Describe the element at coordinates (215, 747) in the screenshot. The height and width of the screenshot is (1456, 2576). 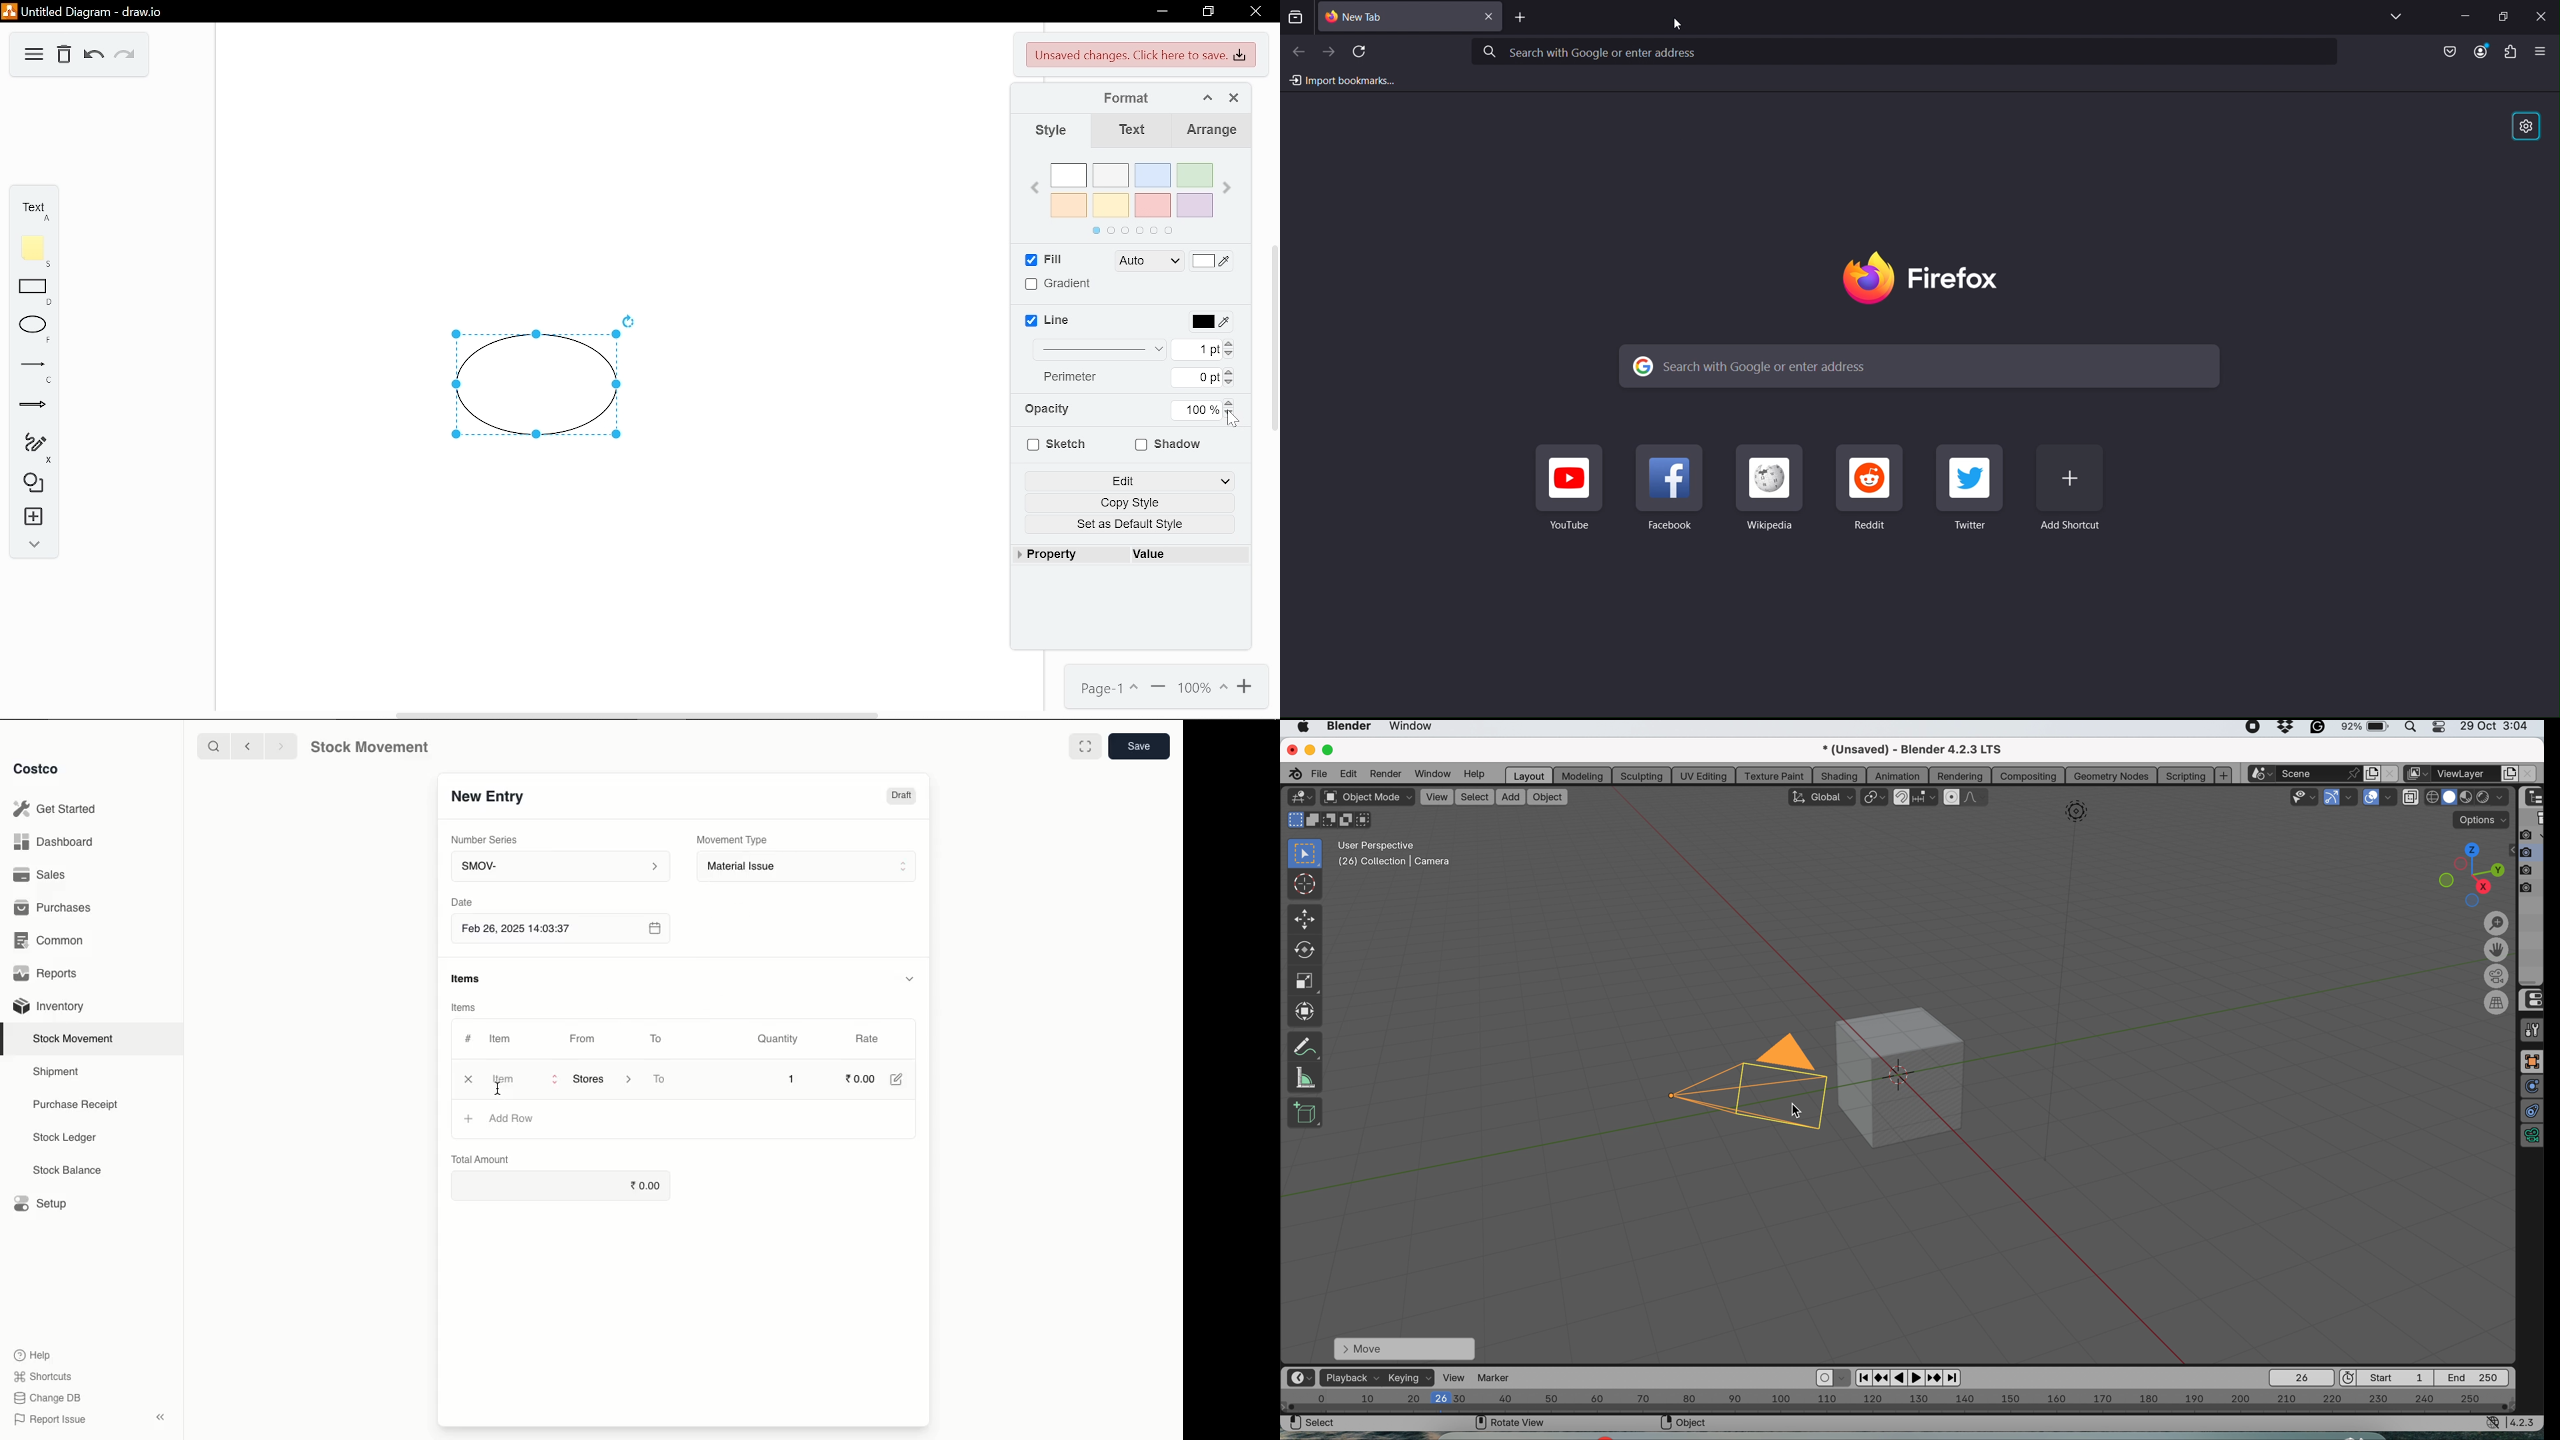
I see `search` at that location.